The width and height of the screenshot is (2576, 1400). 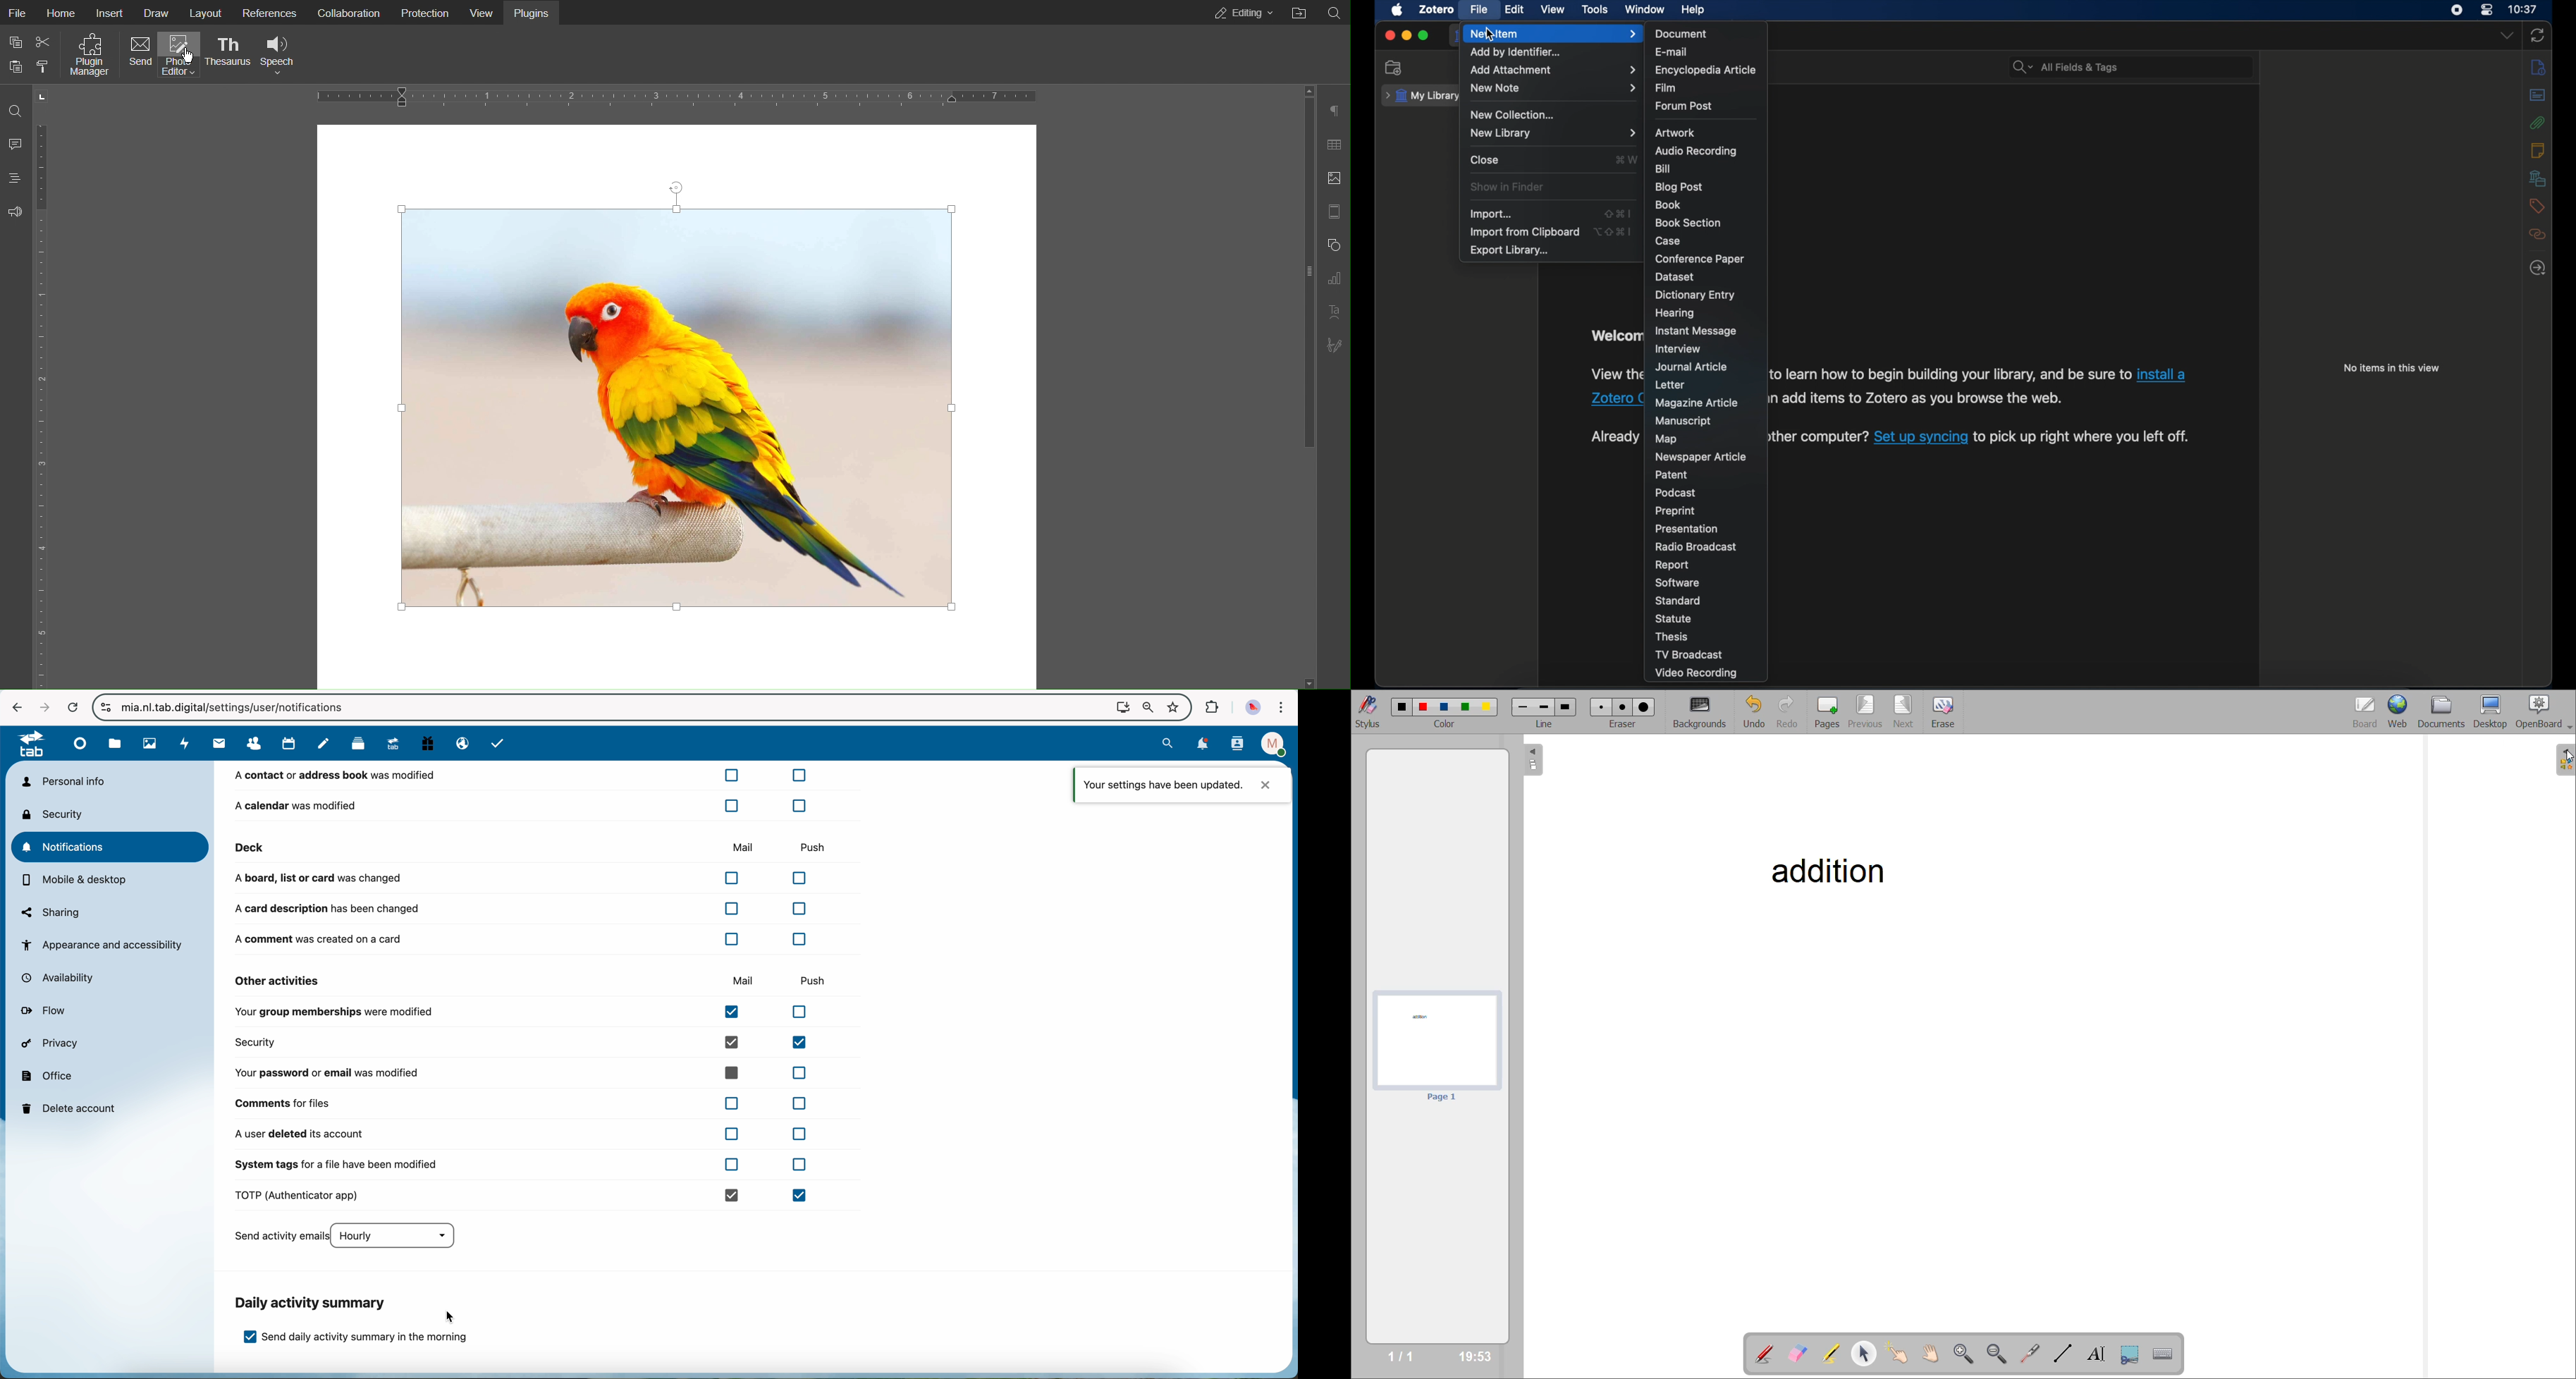 I want to click on new item, so click(x=1553, y=34).